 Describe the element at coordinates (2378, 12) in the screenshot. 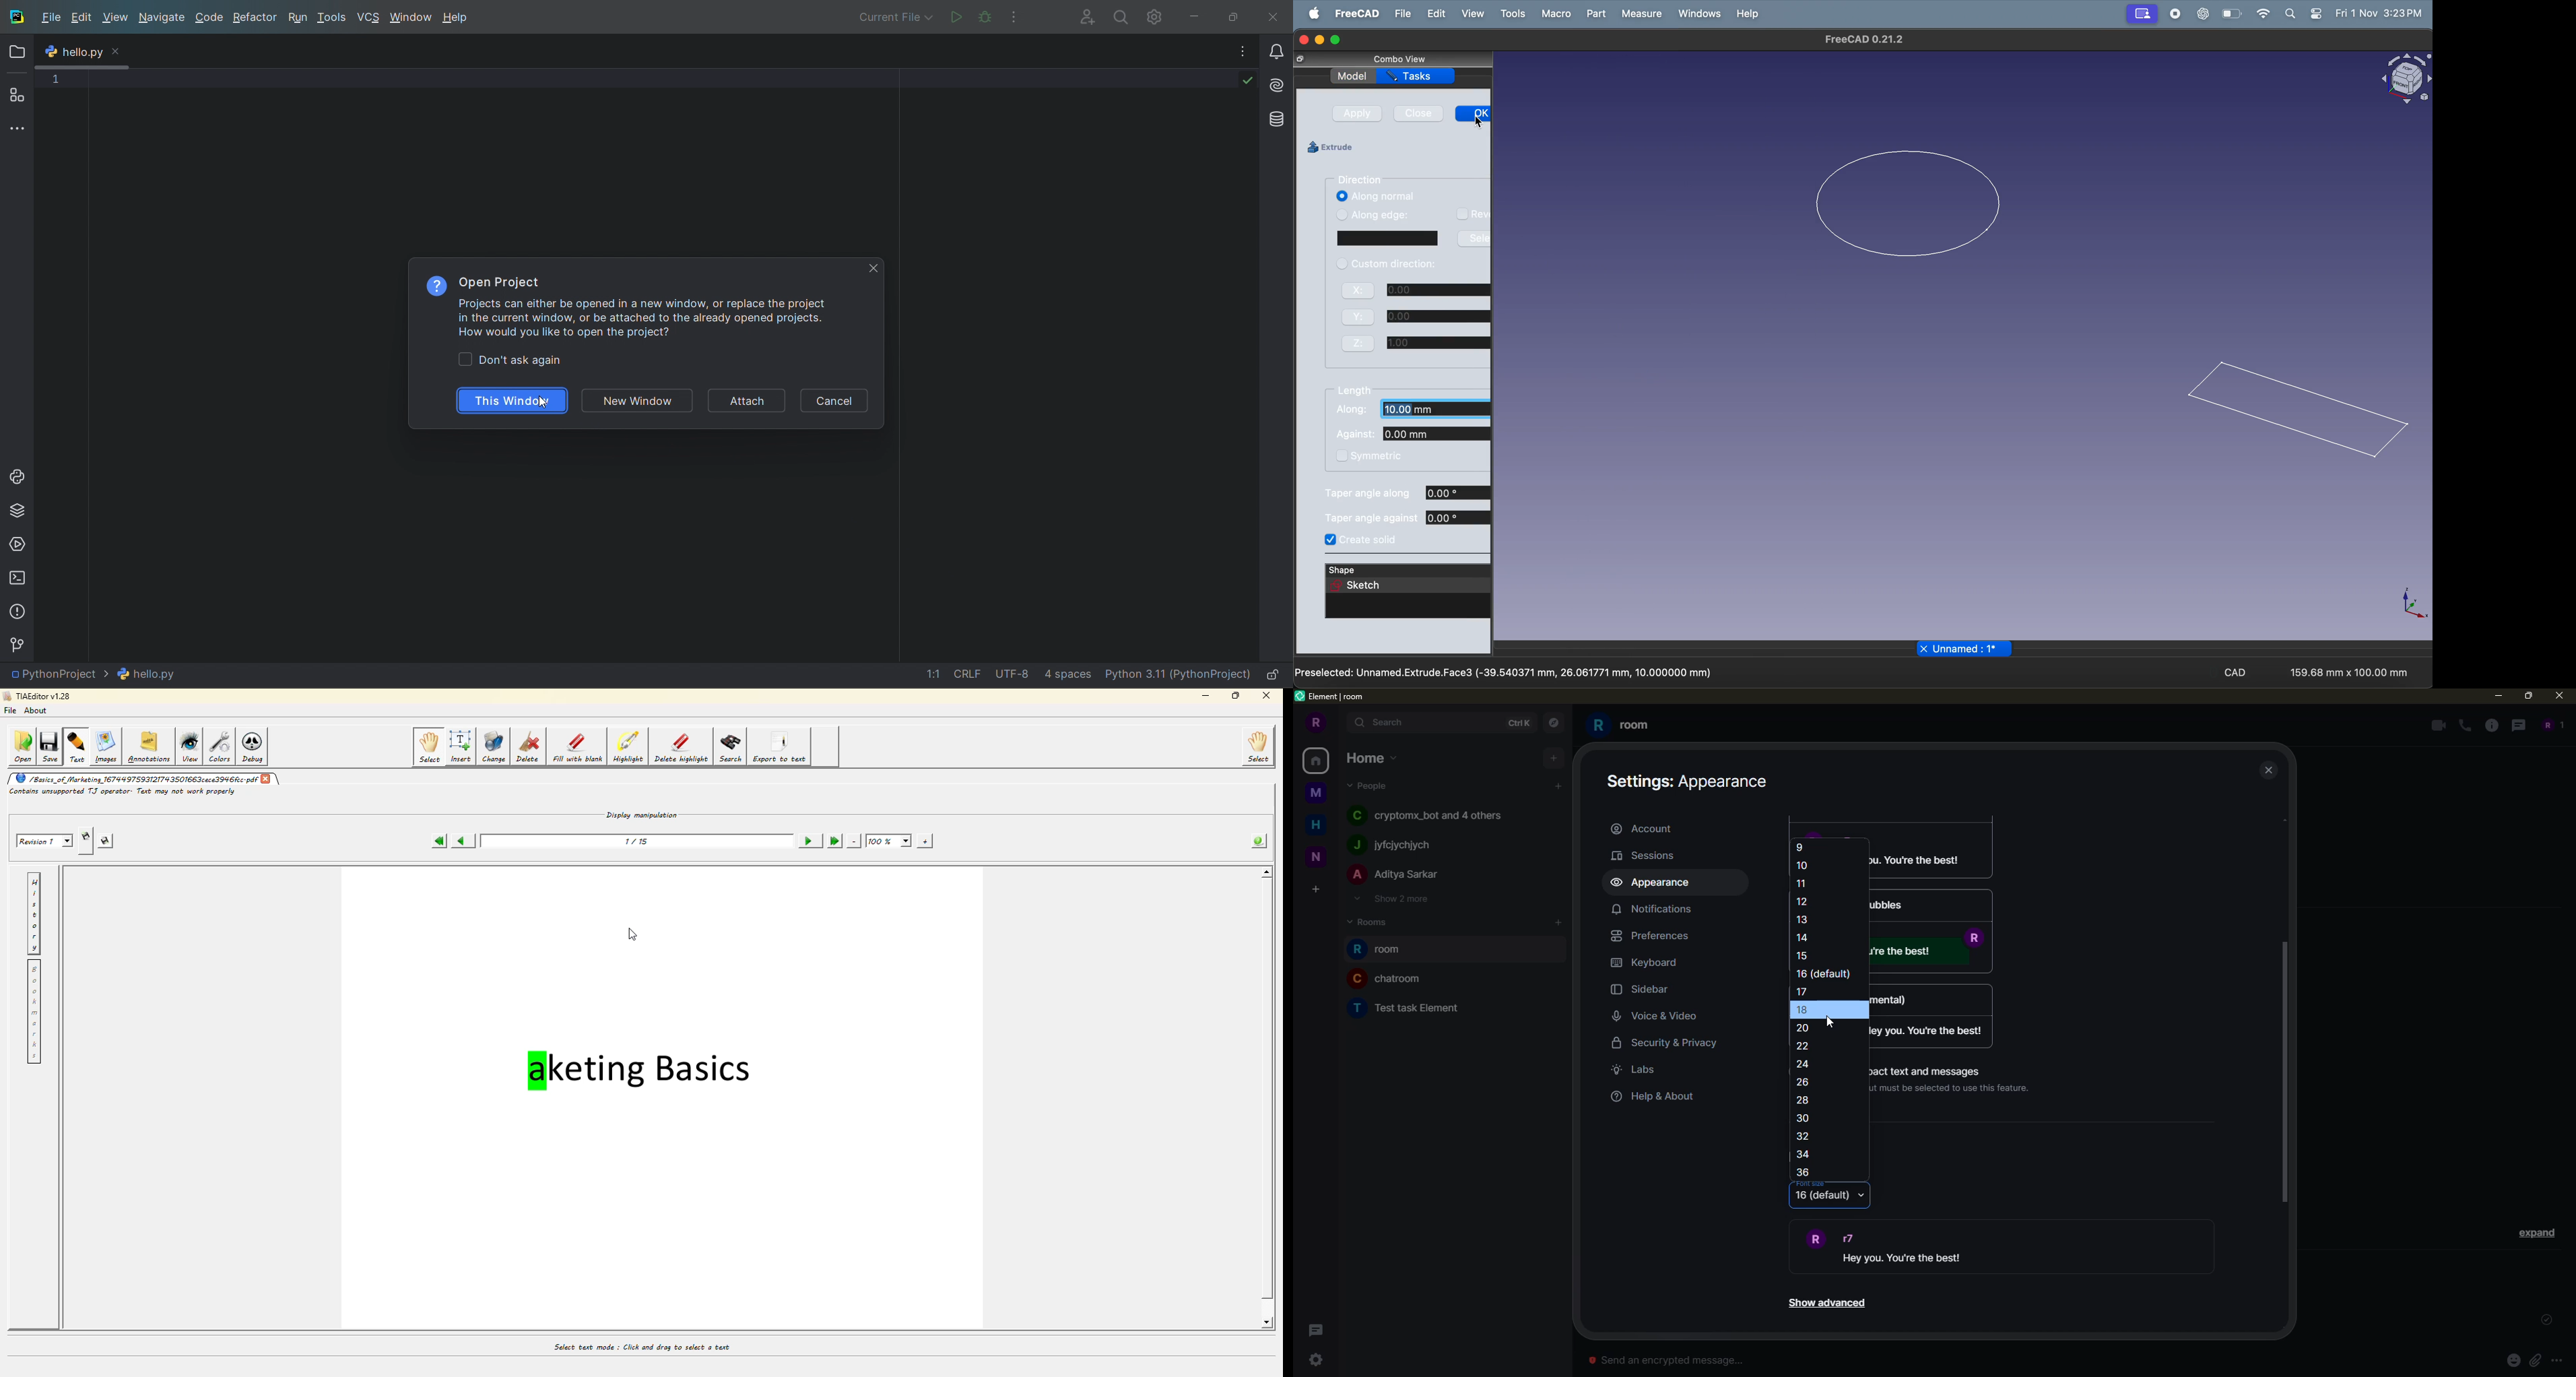

I see `Fri 1 Nov  3:23 PM` at that location.